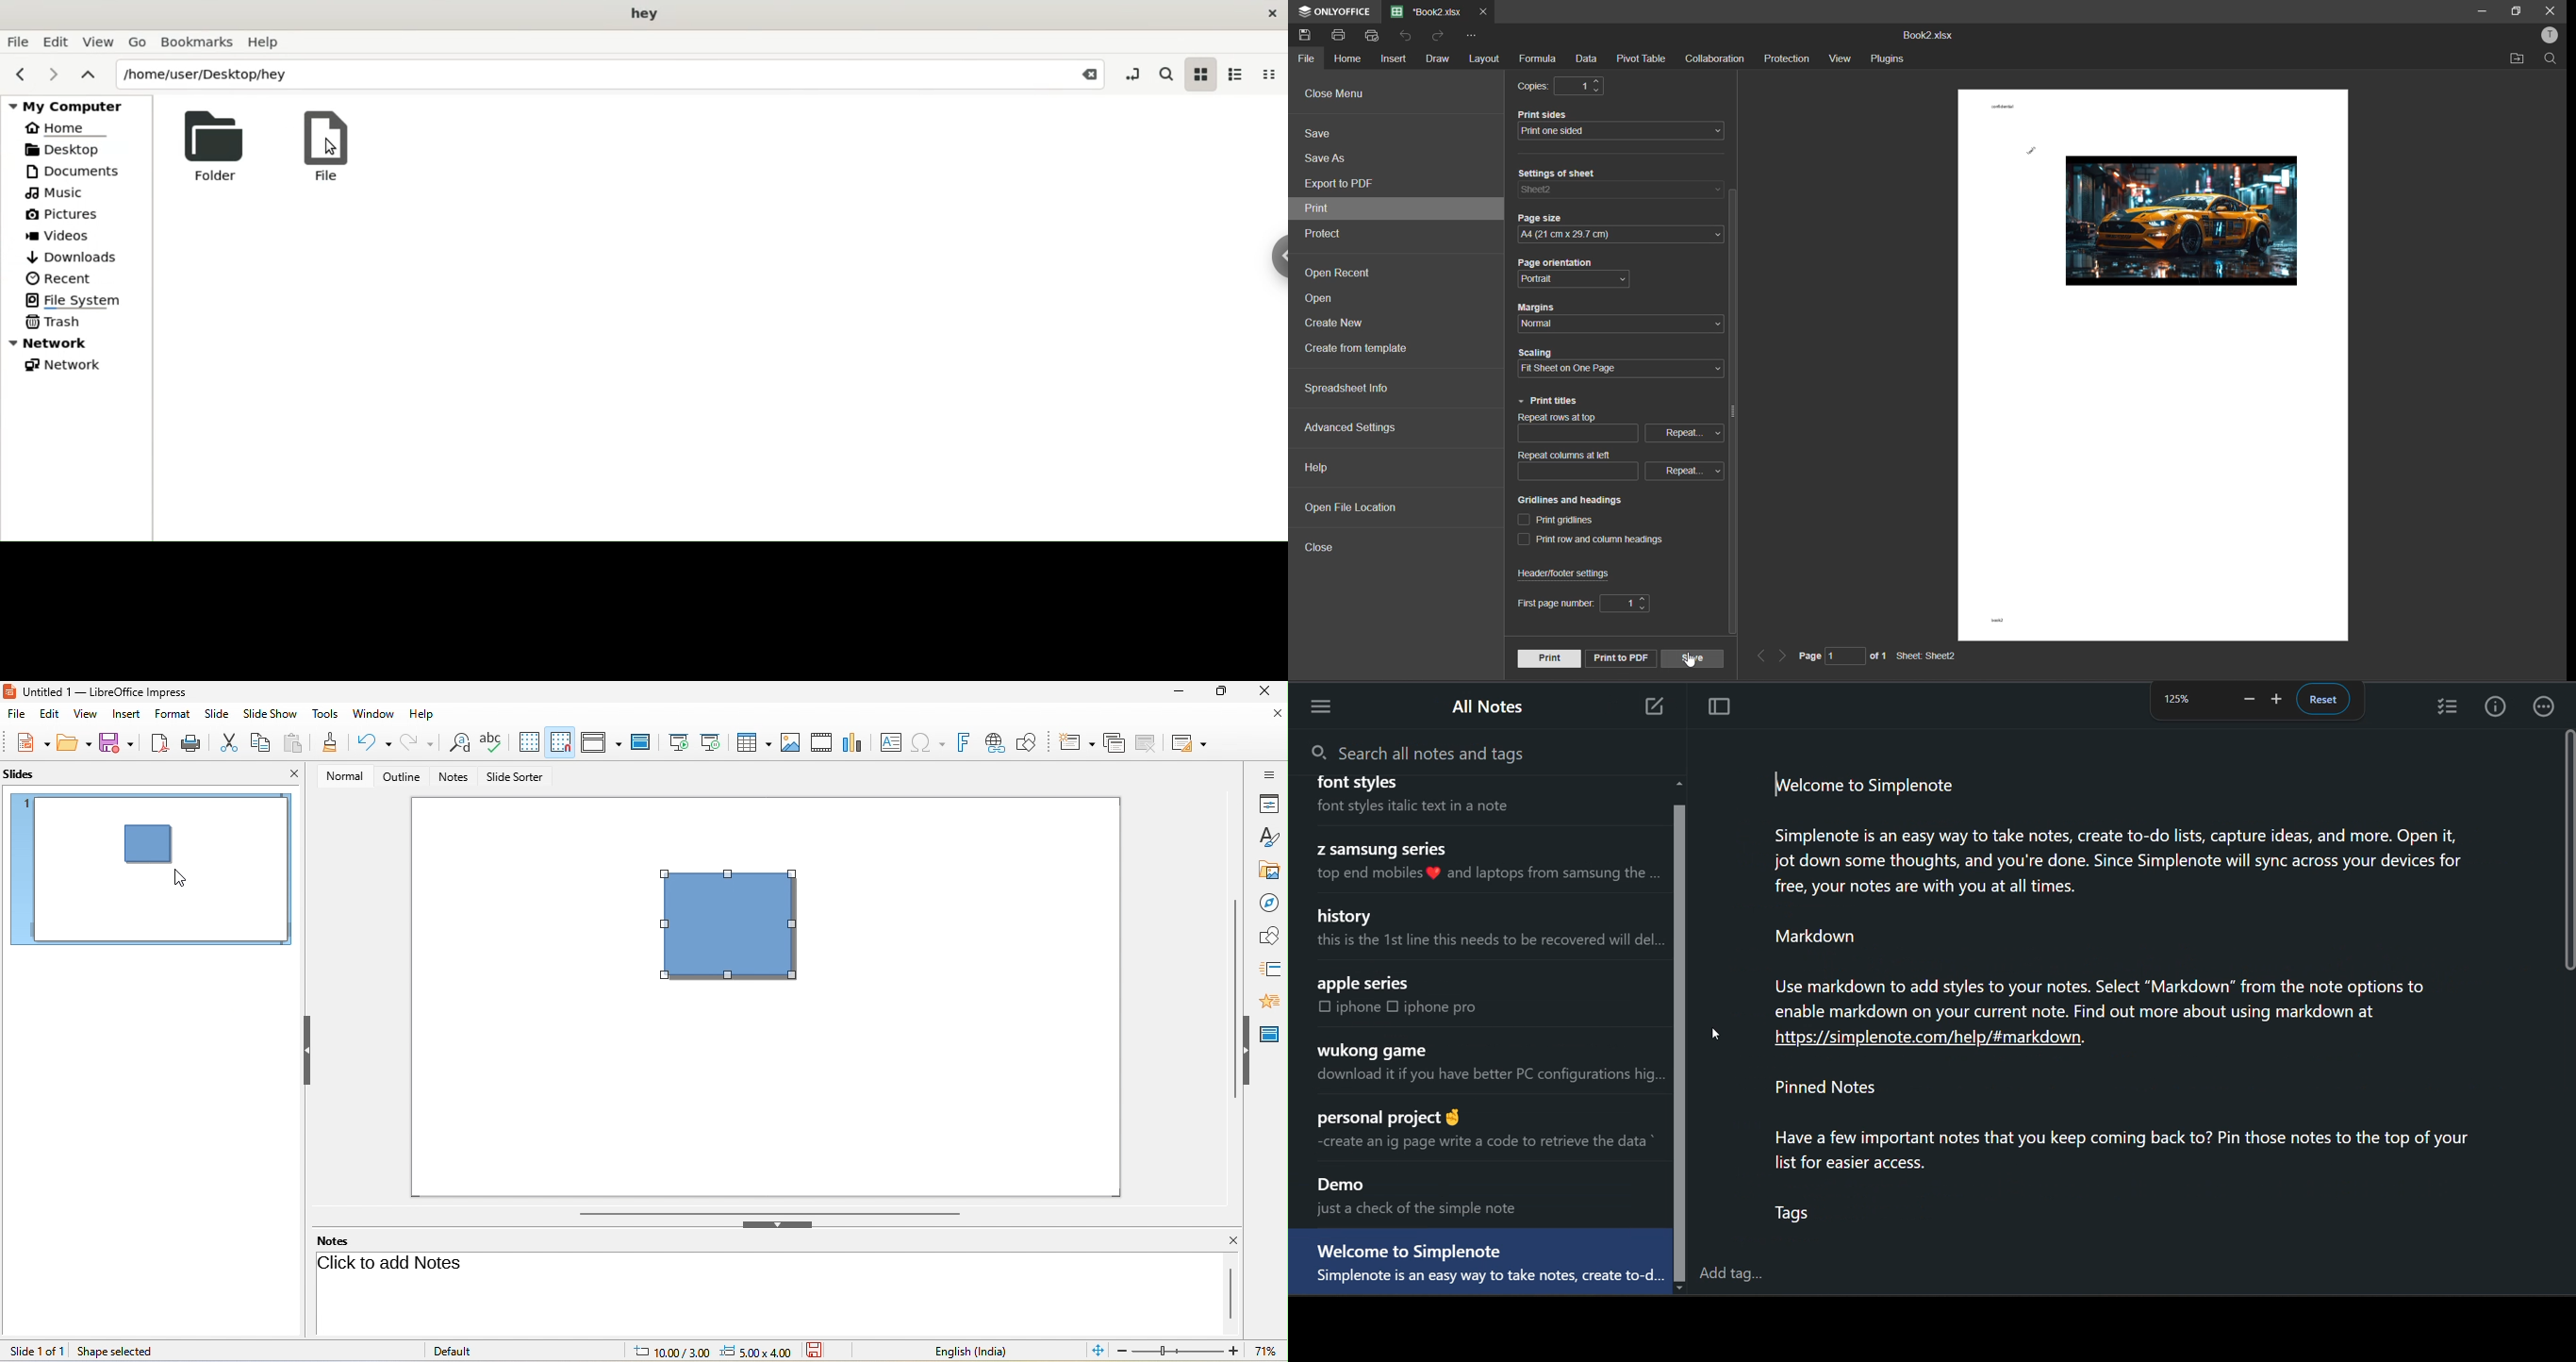 This screenshot has width=2576, height=1372. Describe the element at coordinates (1303, 12) in the screenshot. I see `icon` at that location.